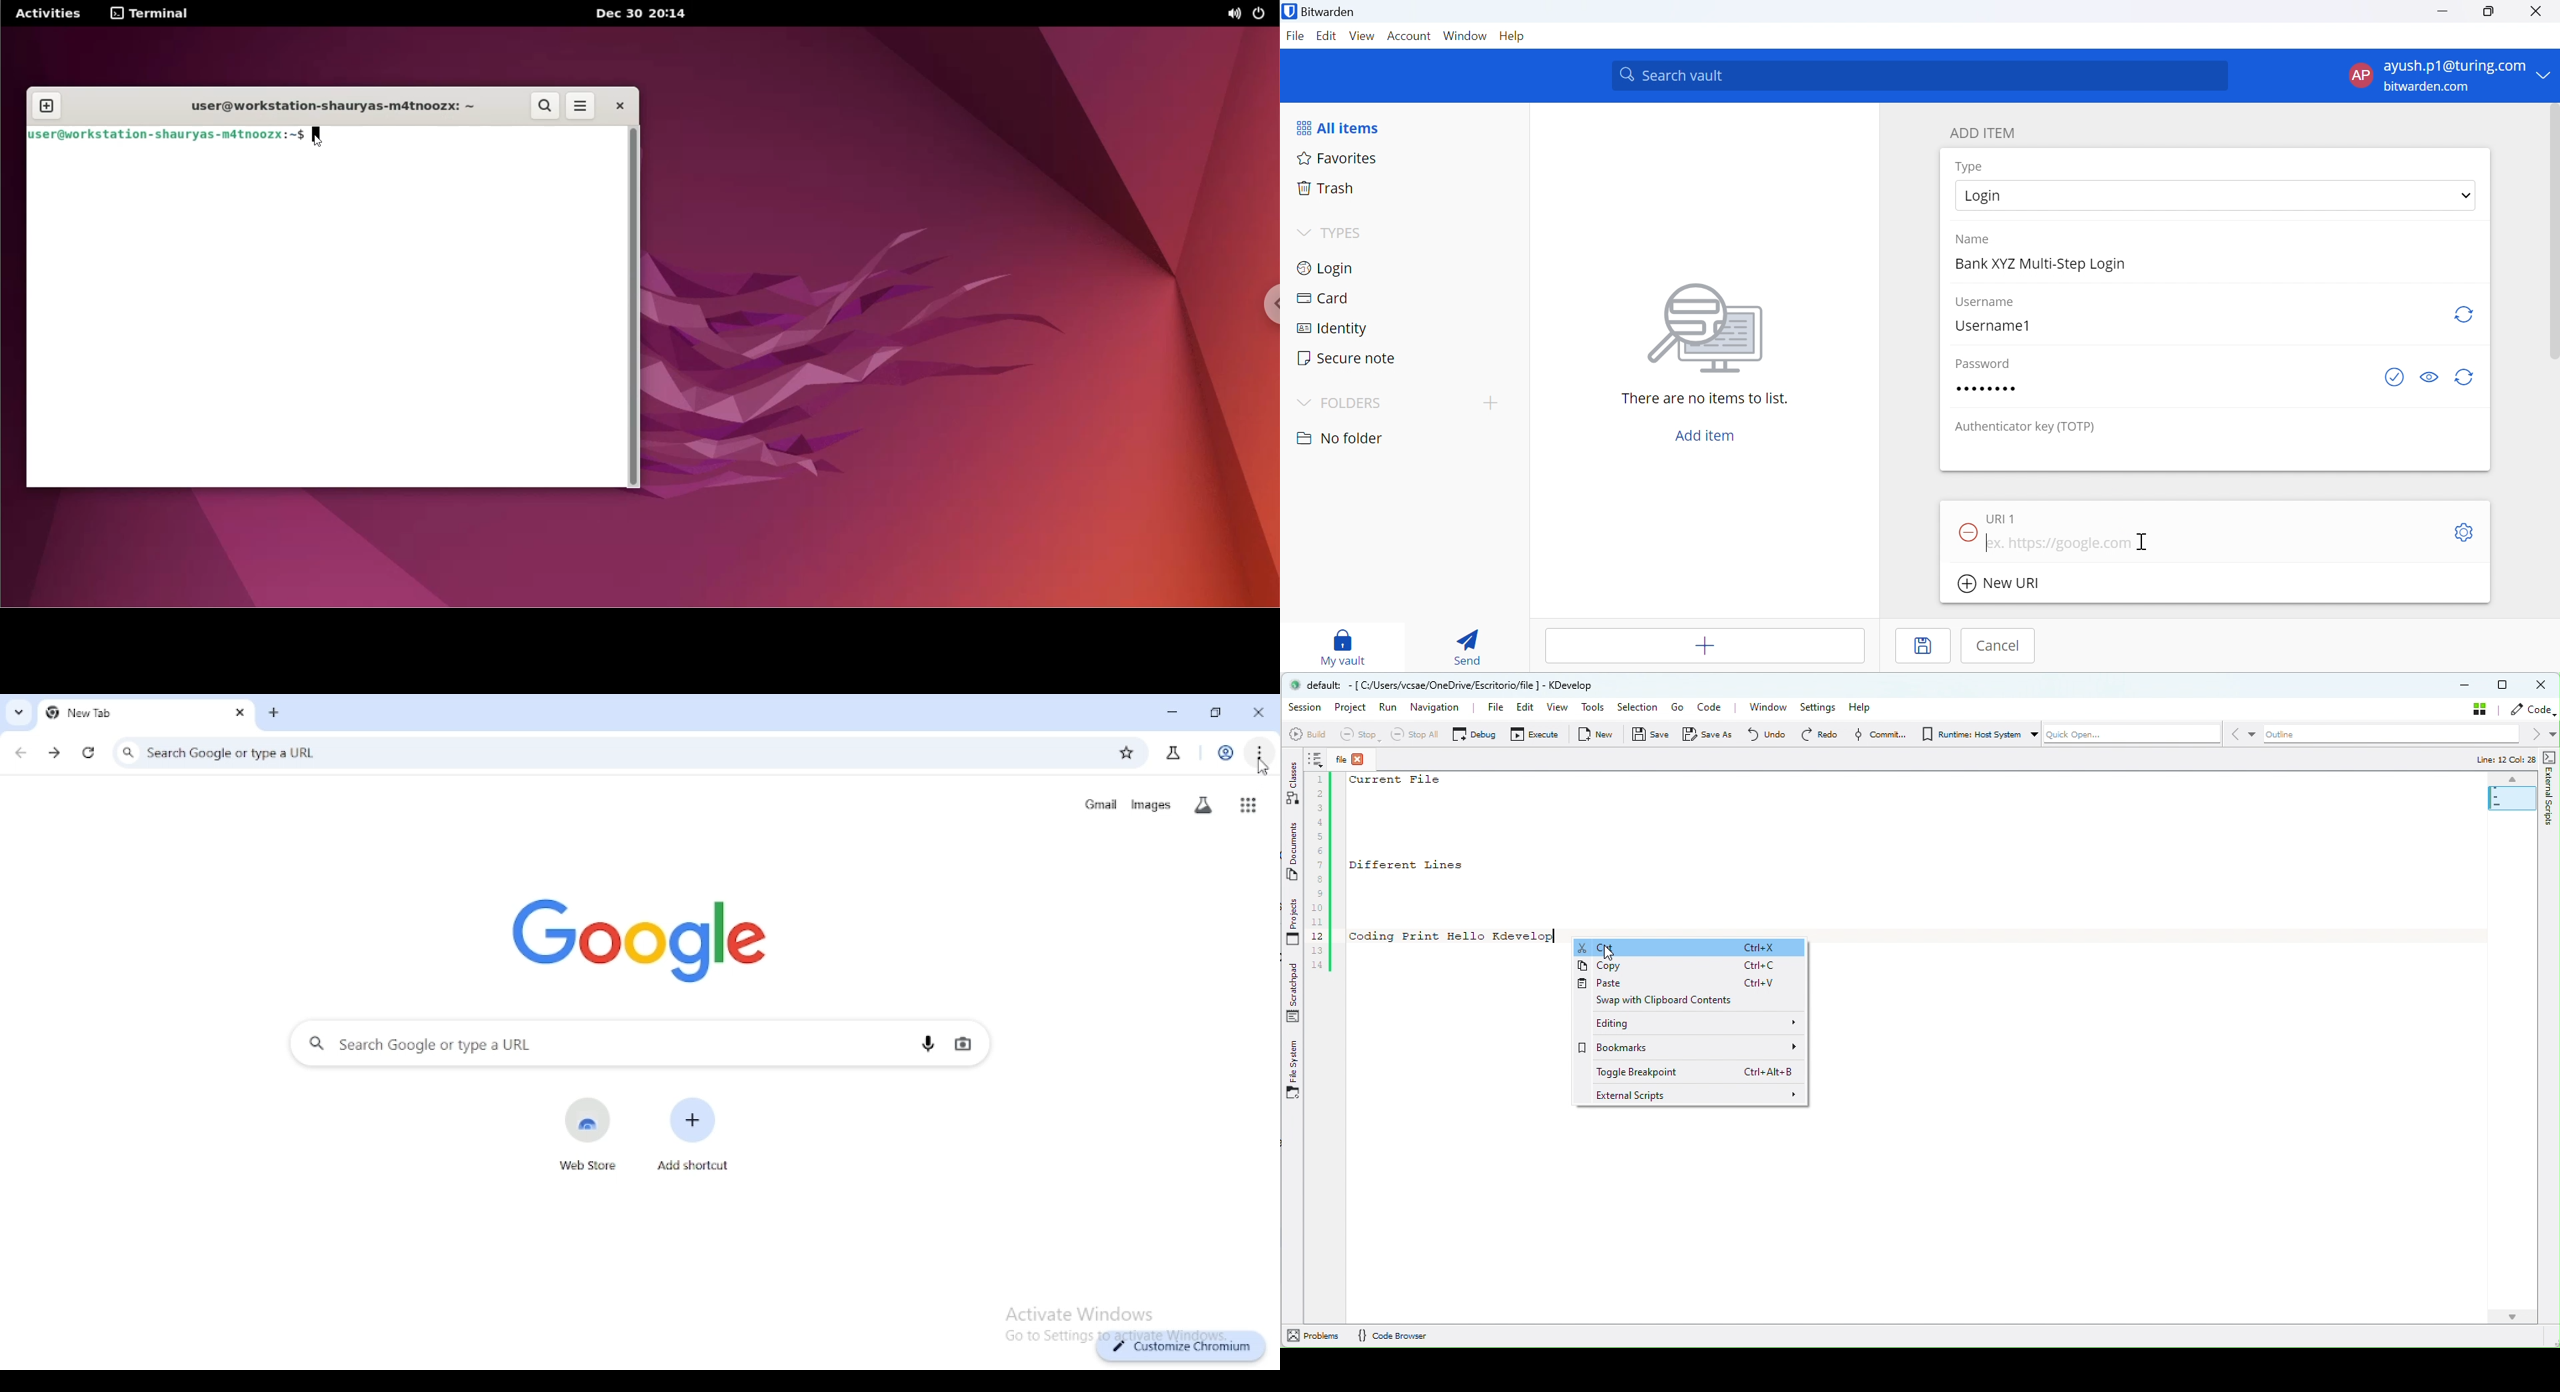  Describe the element at coordinates (1970, 167) in the screenshot. I see `Type` at that location.